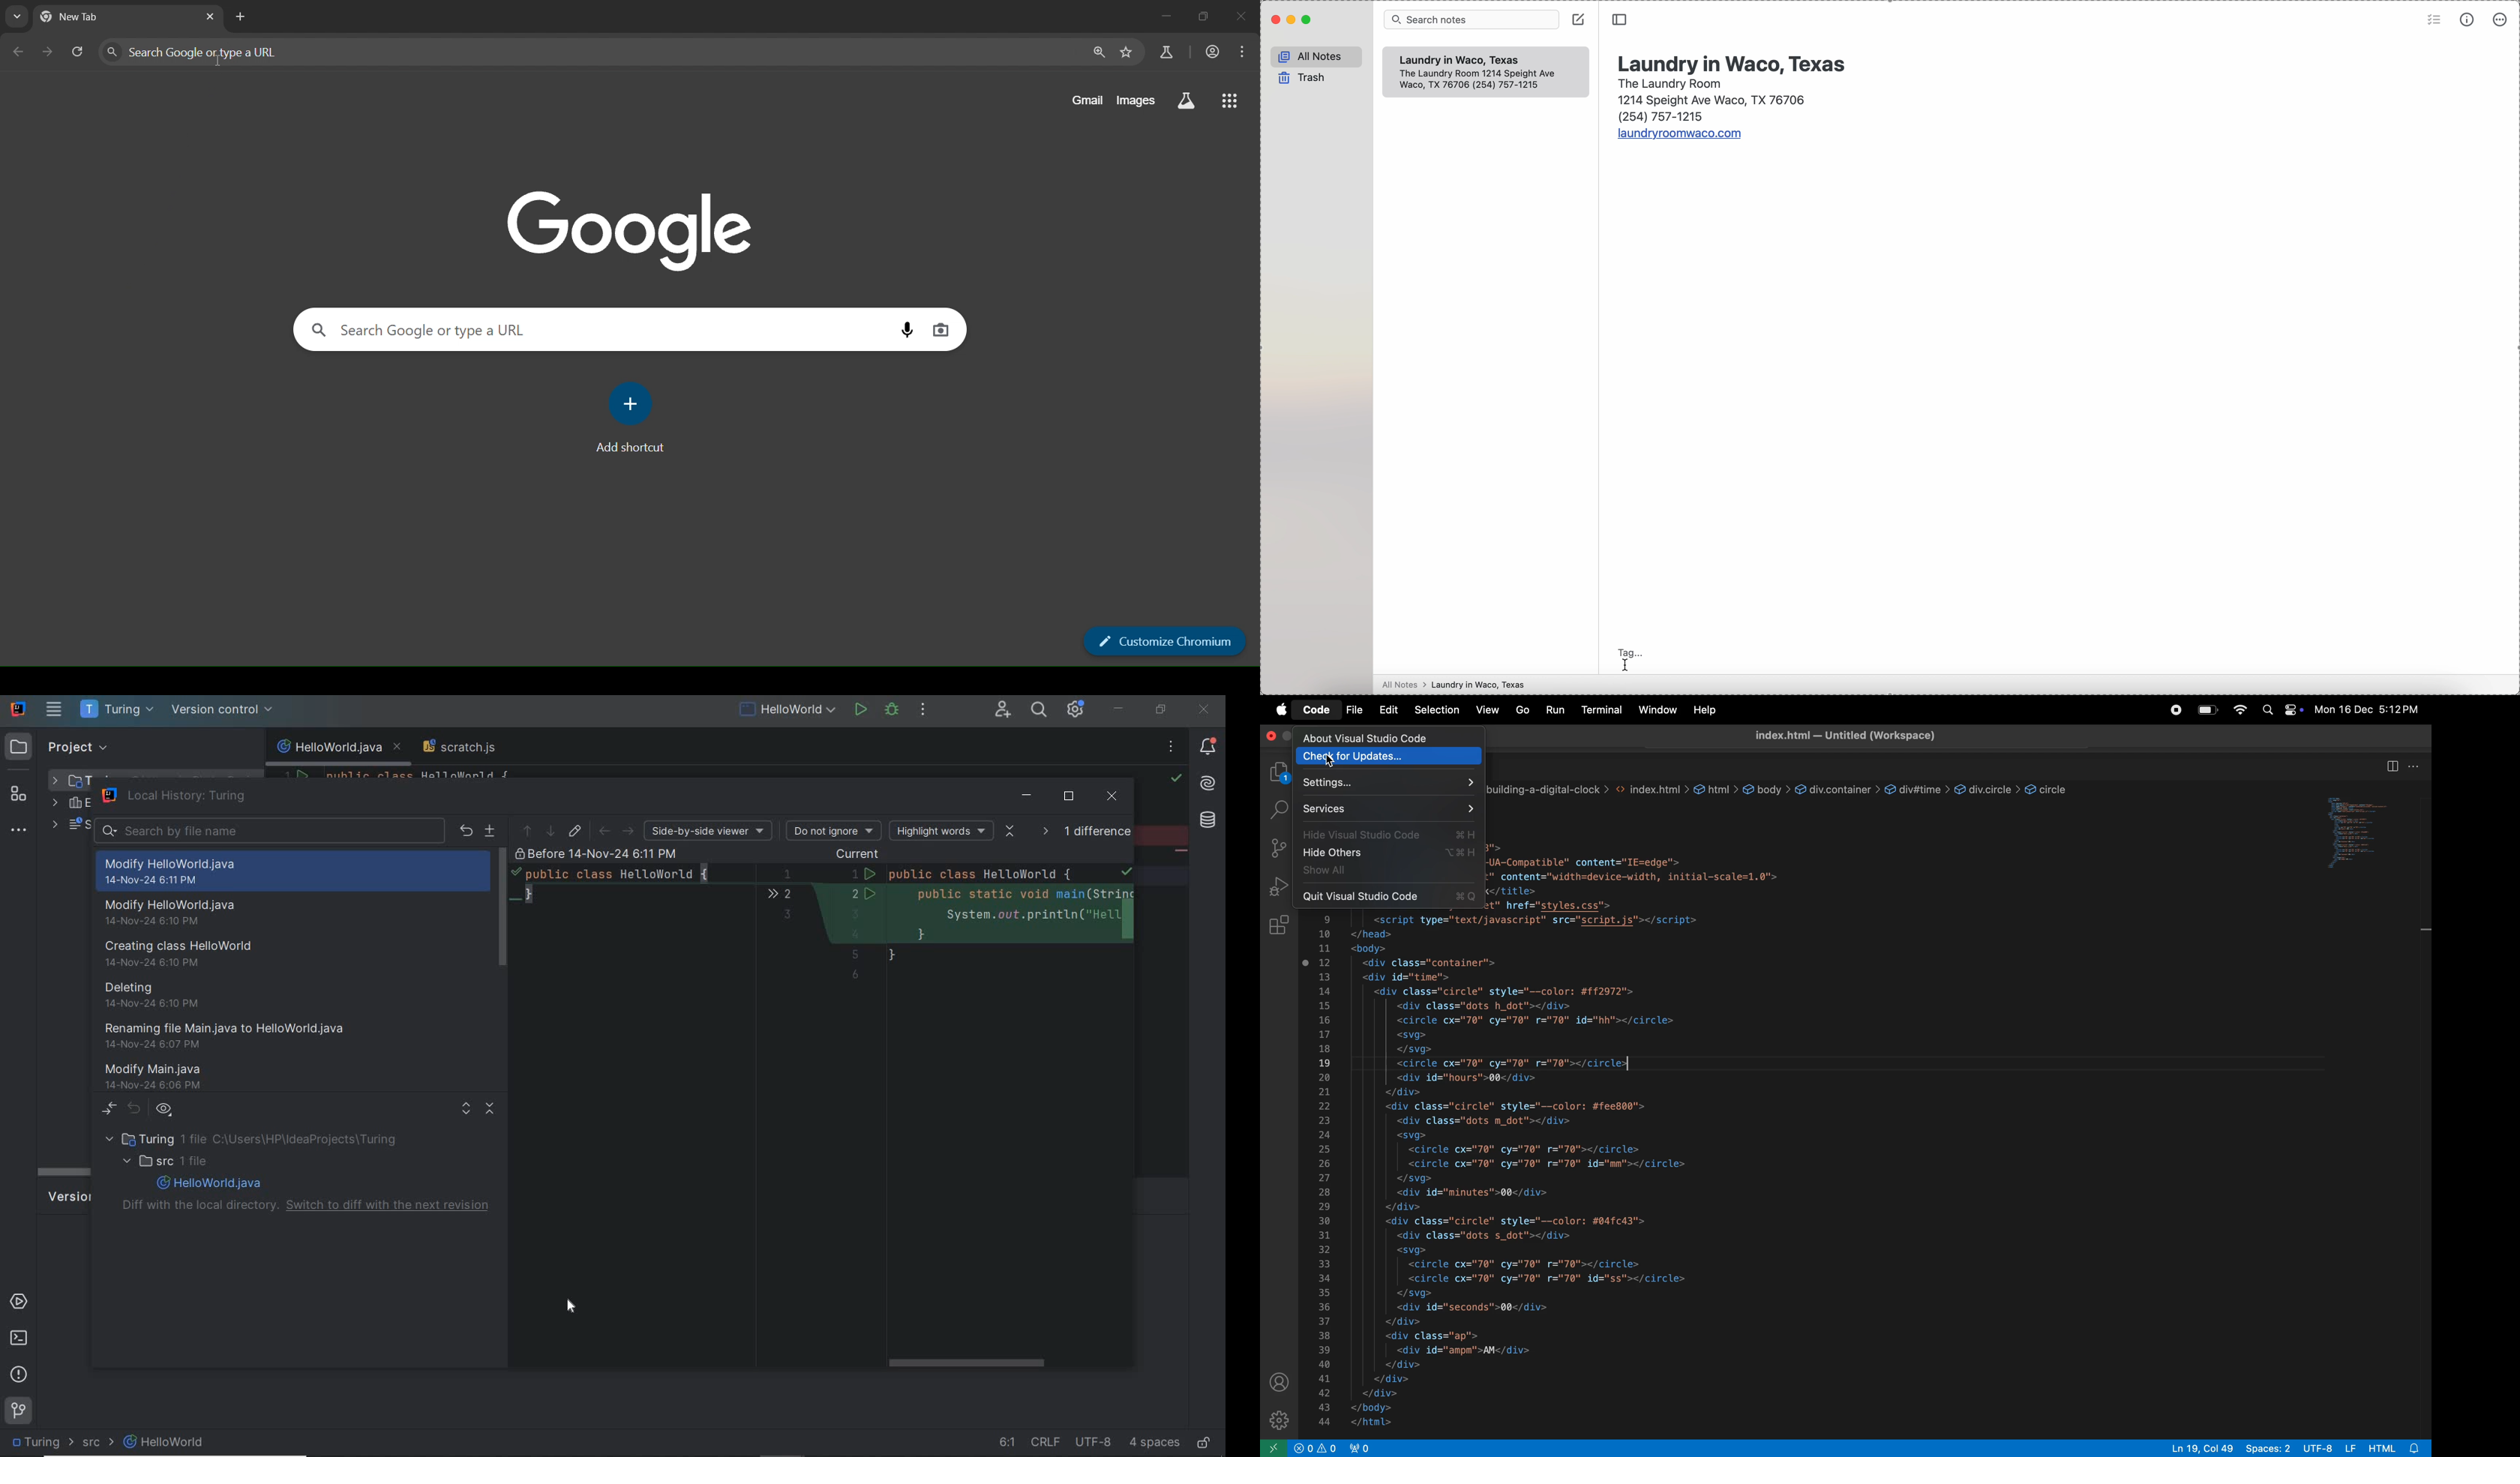 This screenshot has width=2520, height=1484. I want to click on <circle cx="70" cy="70" r="70" id="mm"></circle>, so click(1553, 1165).